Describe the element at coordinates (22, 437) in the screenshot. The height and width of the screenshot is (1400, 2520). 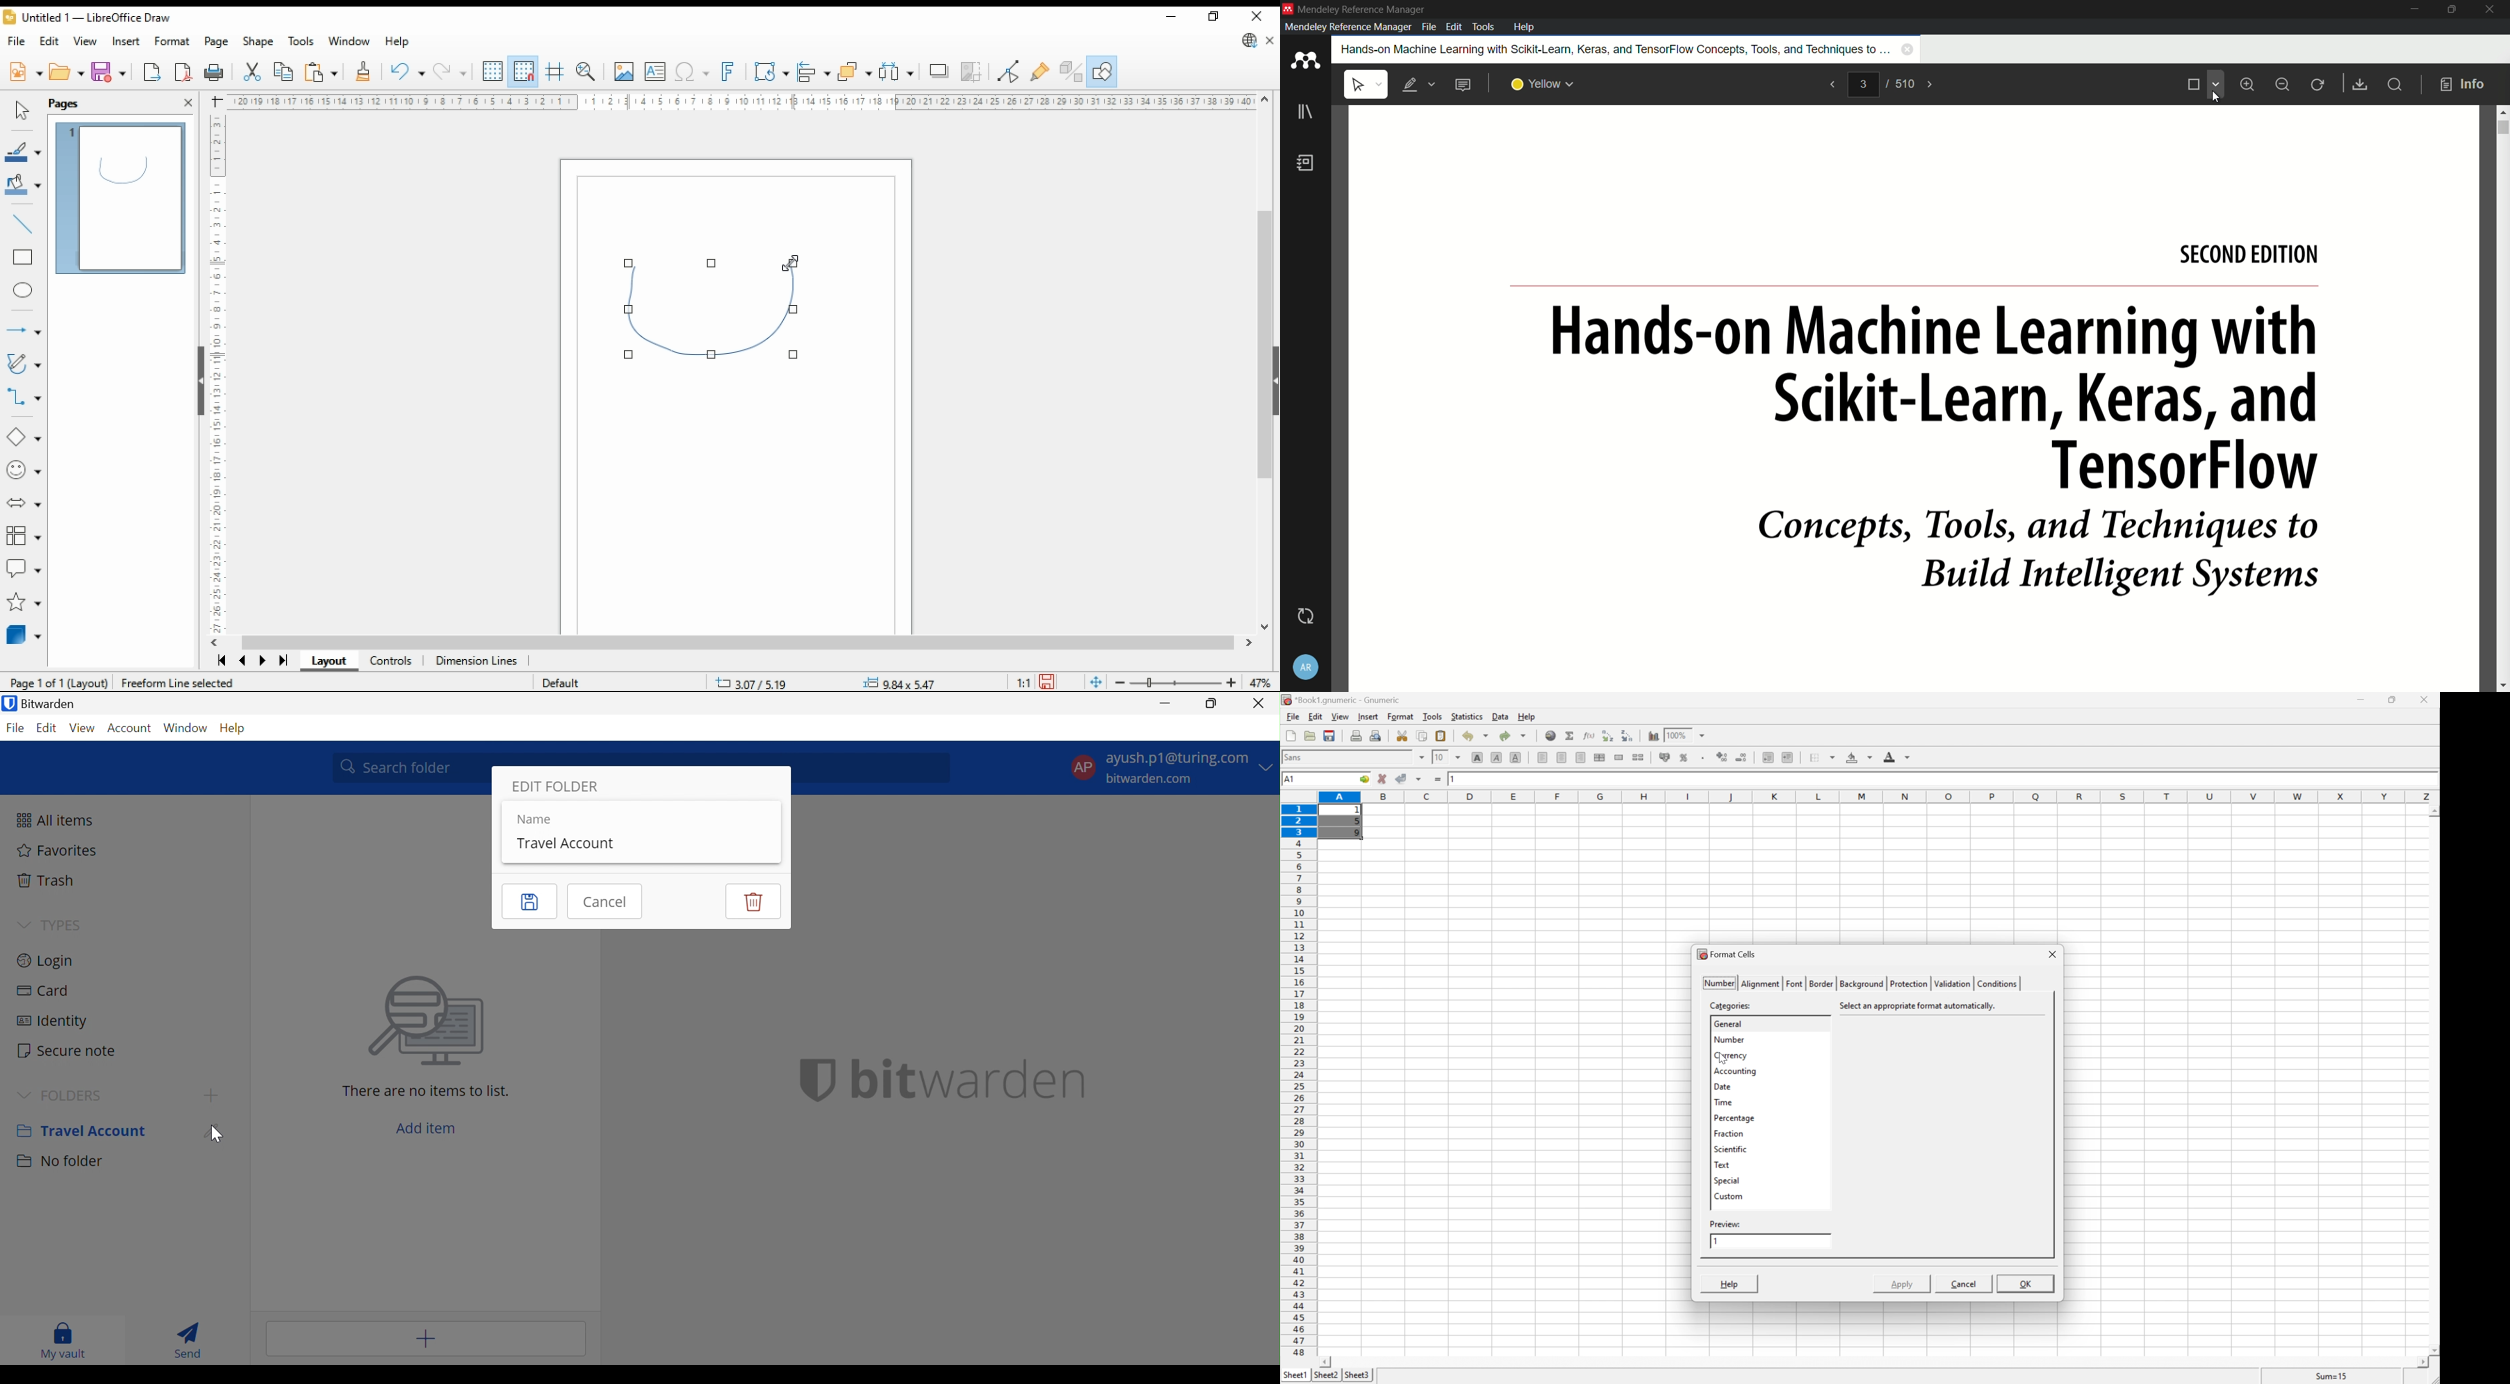
I see `basic shapes` at that location.